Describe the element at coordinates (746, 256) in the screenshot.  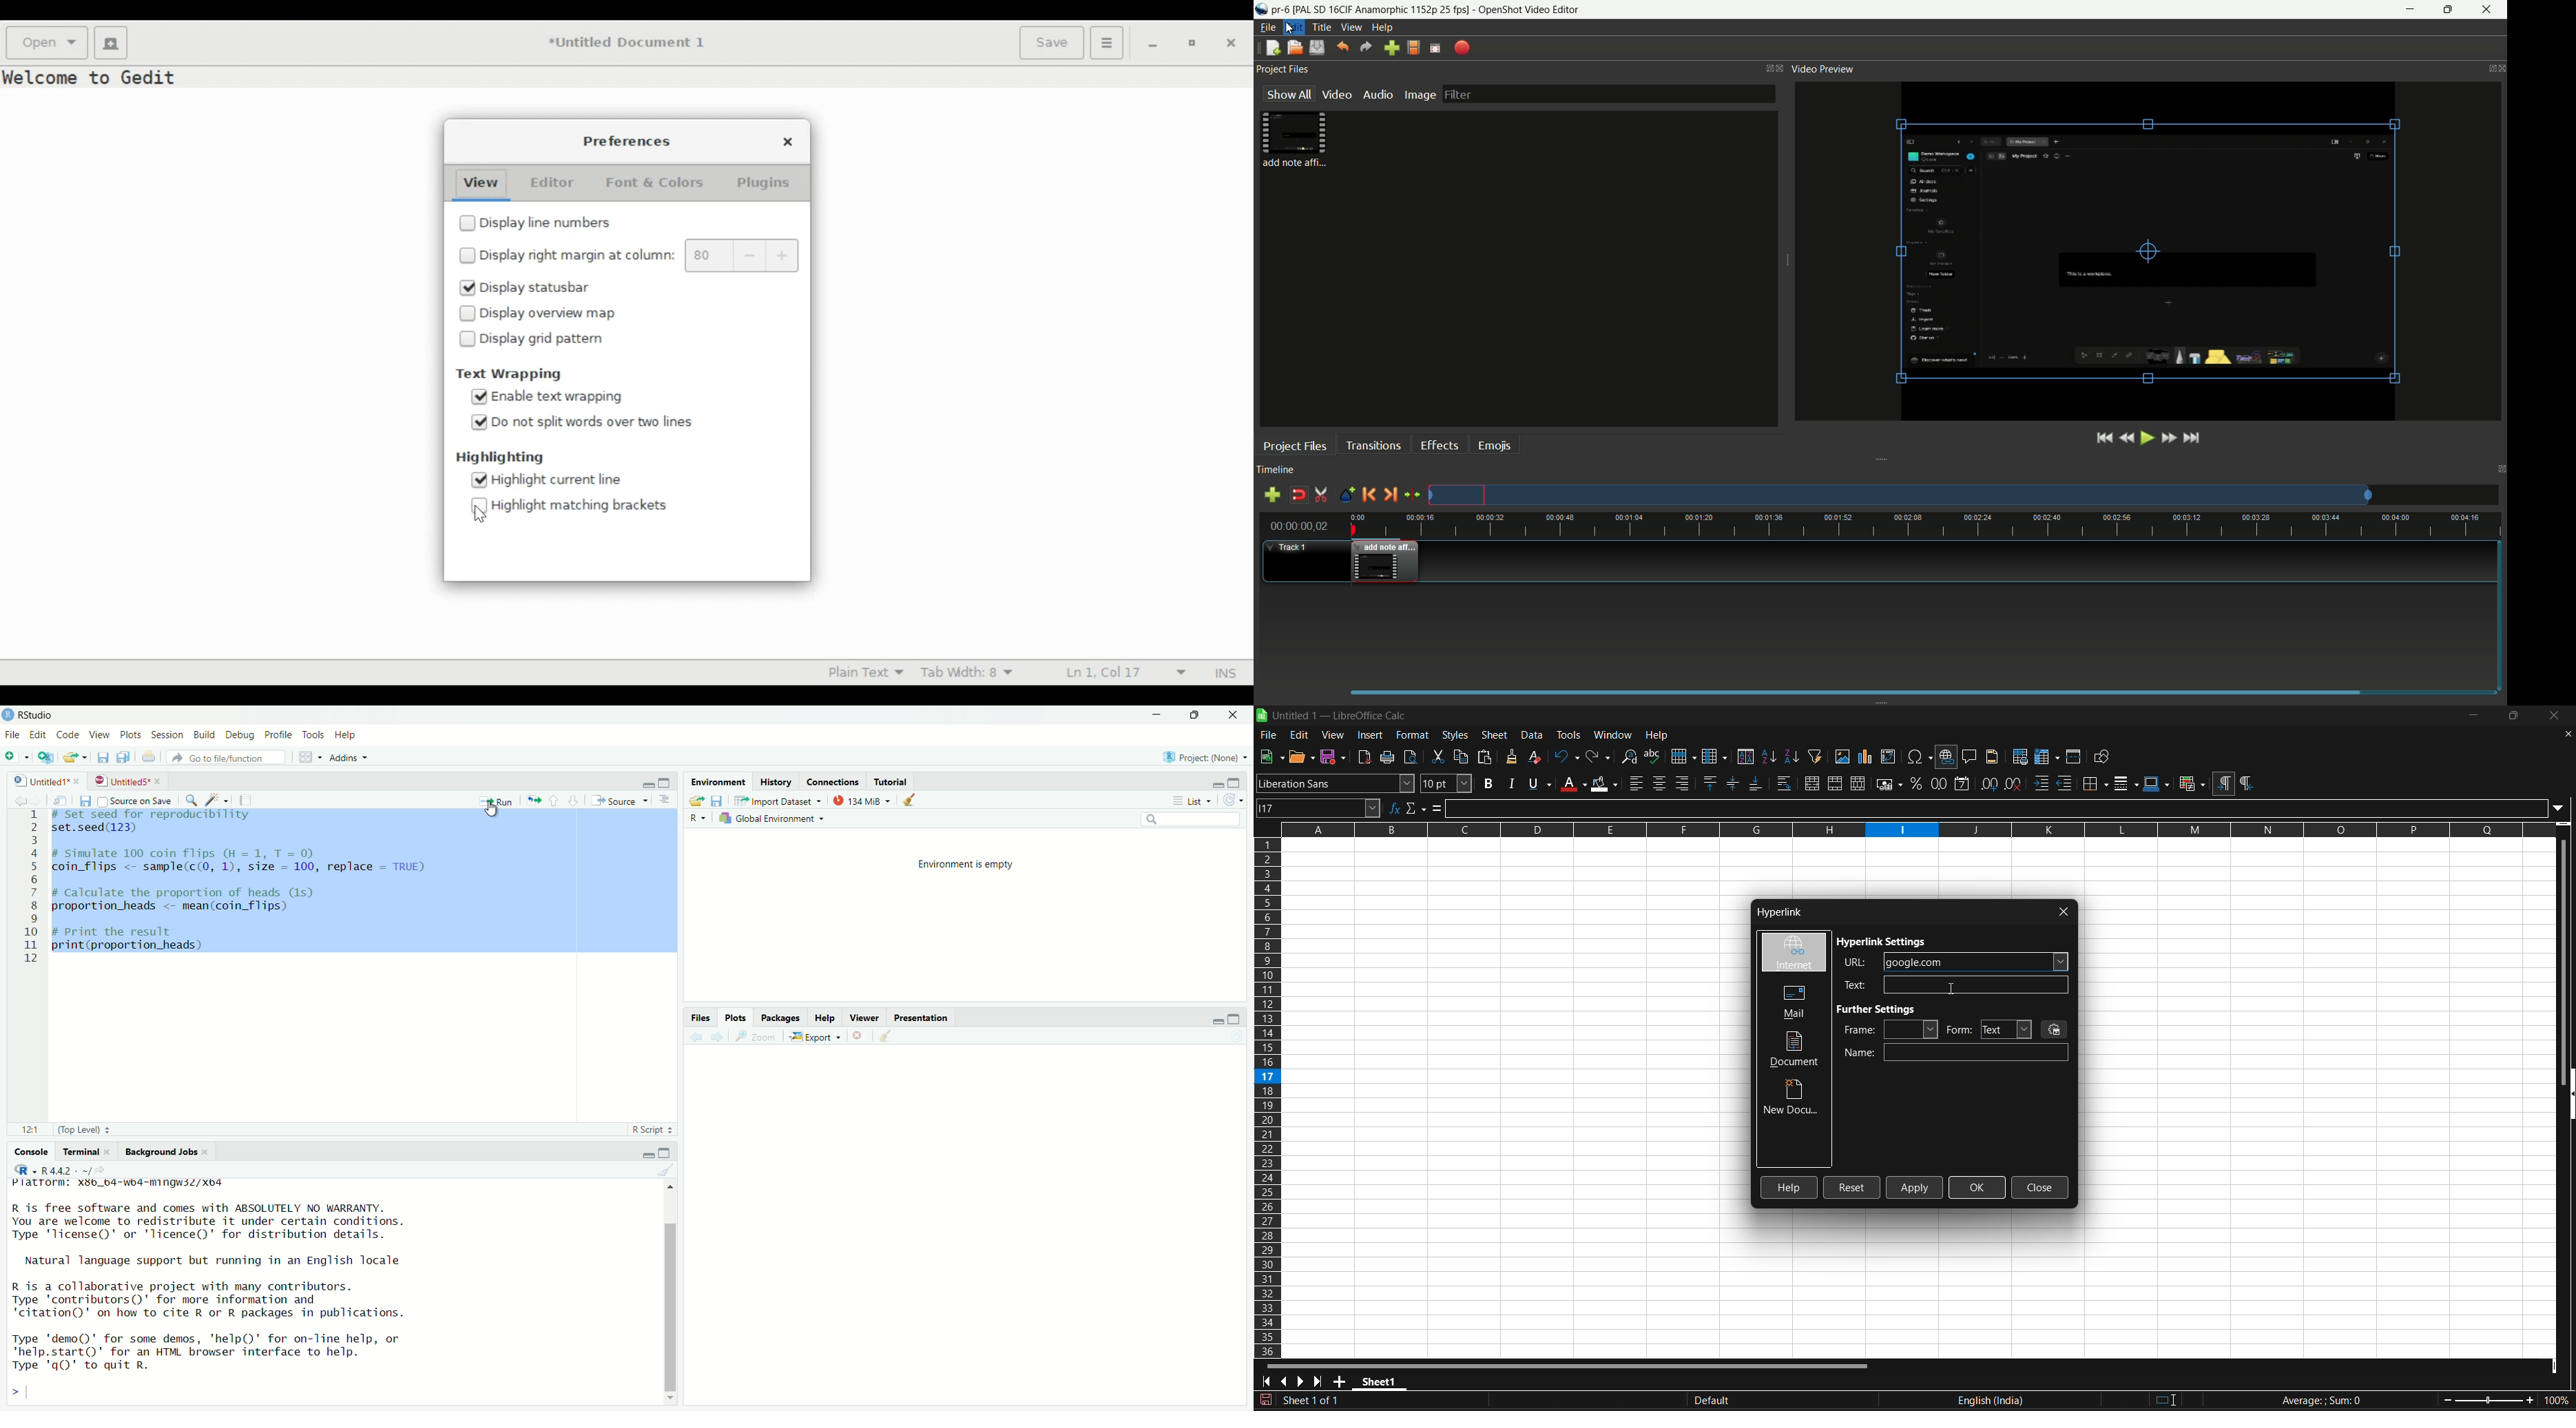
I see `decrease` at that location.